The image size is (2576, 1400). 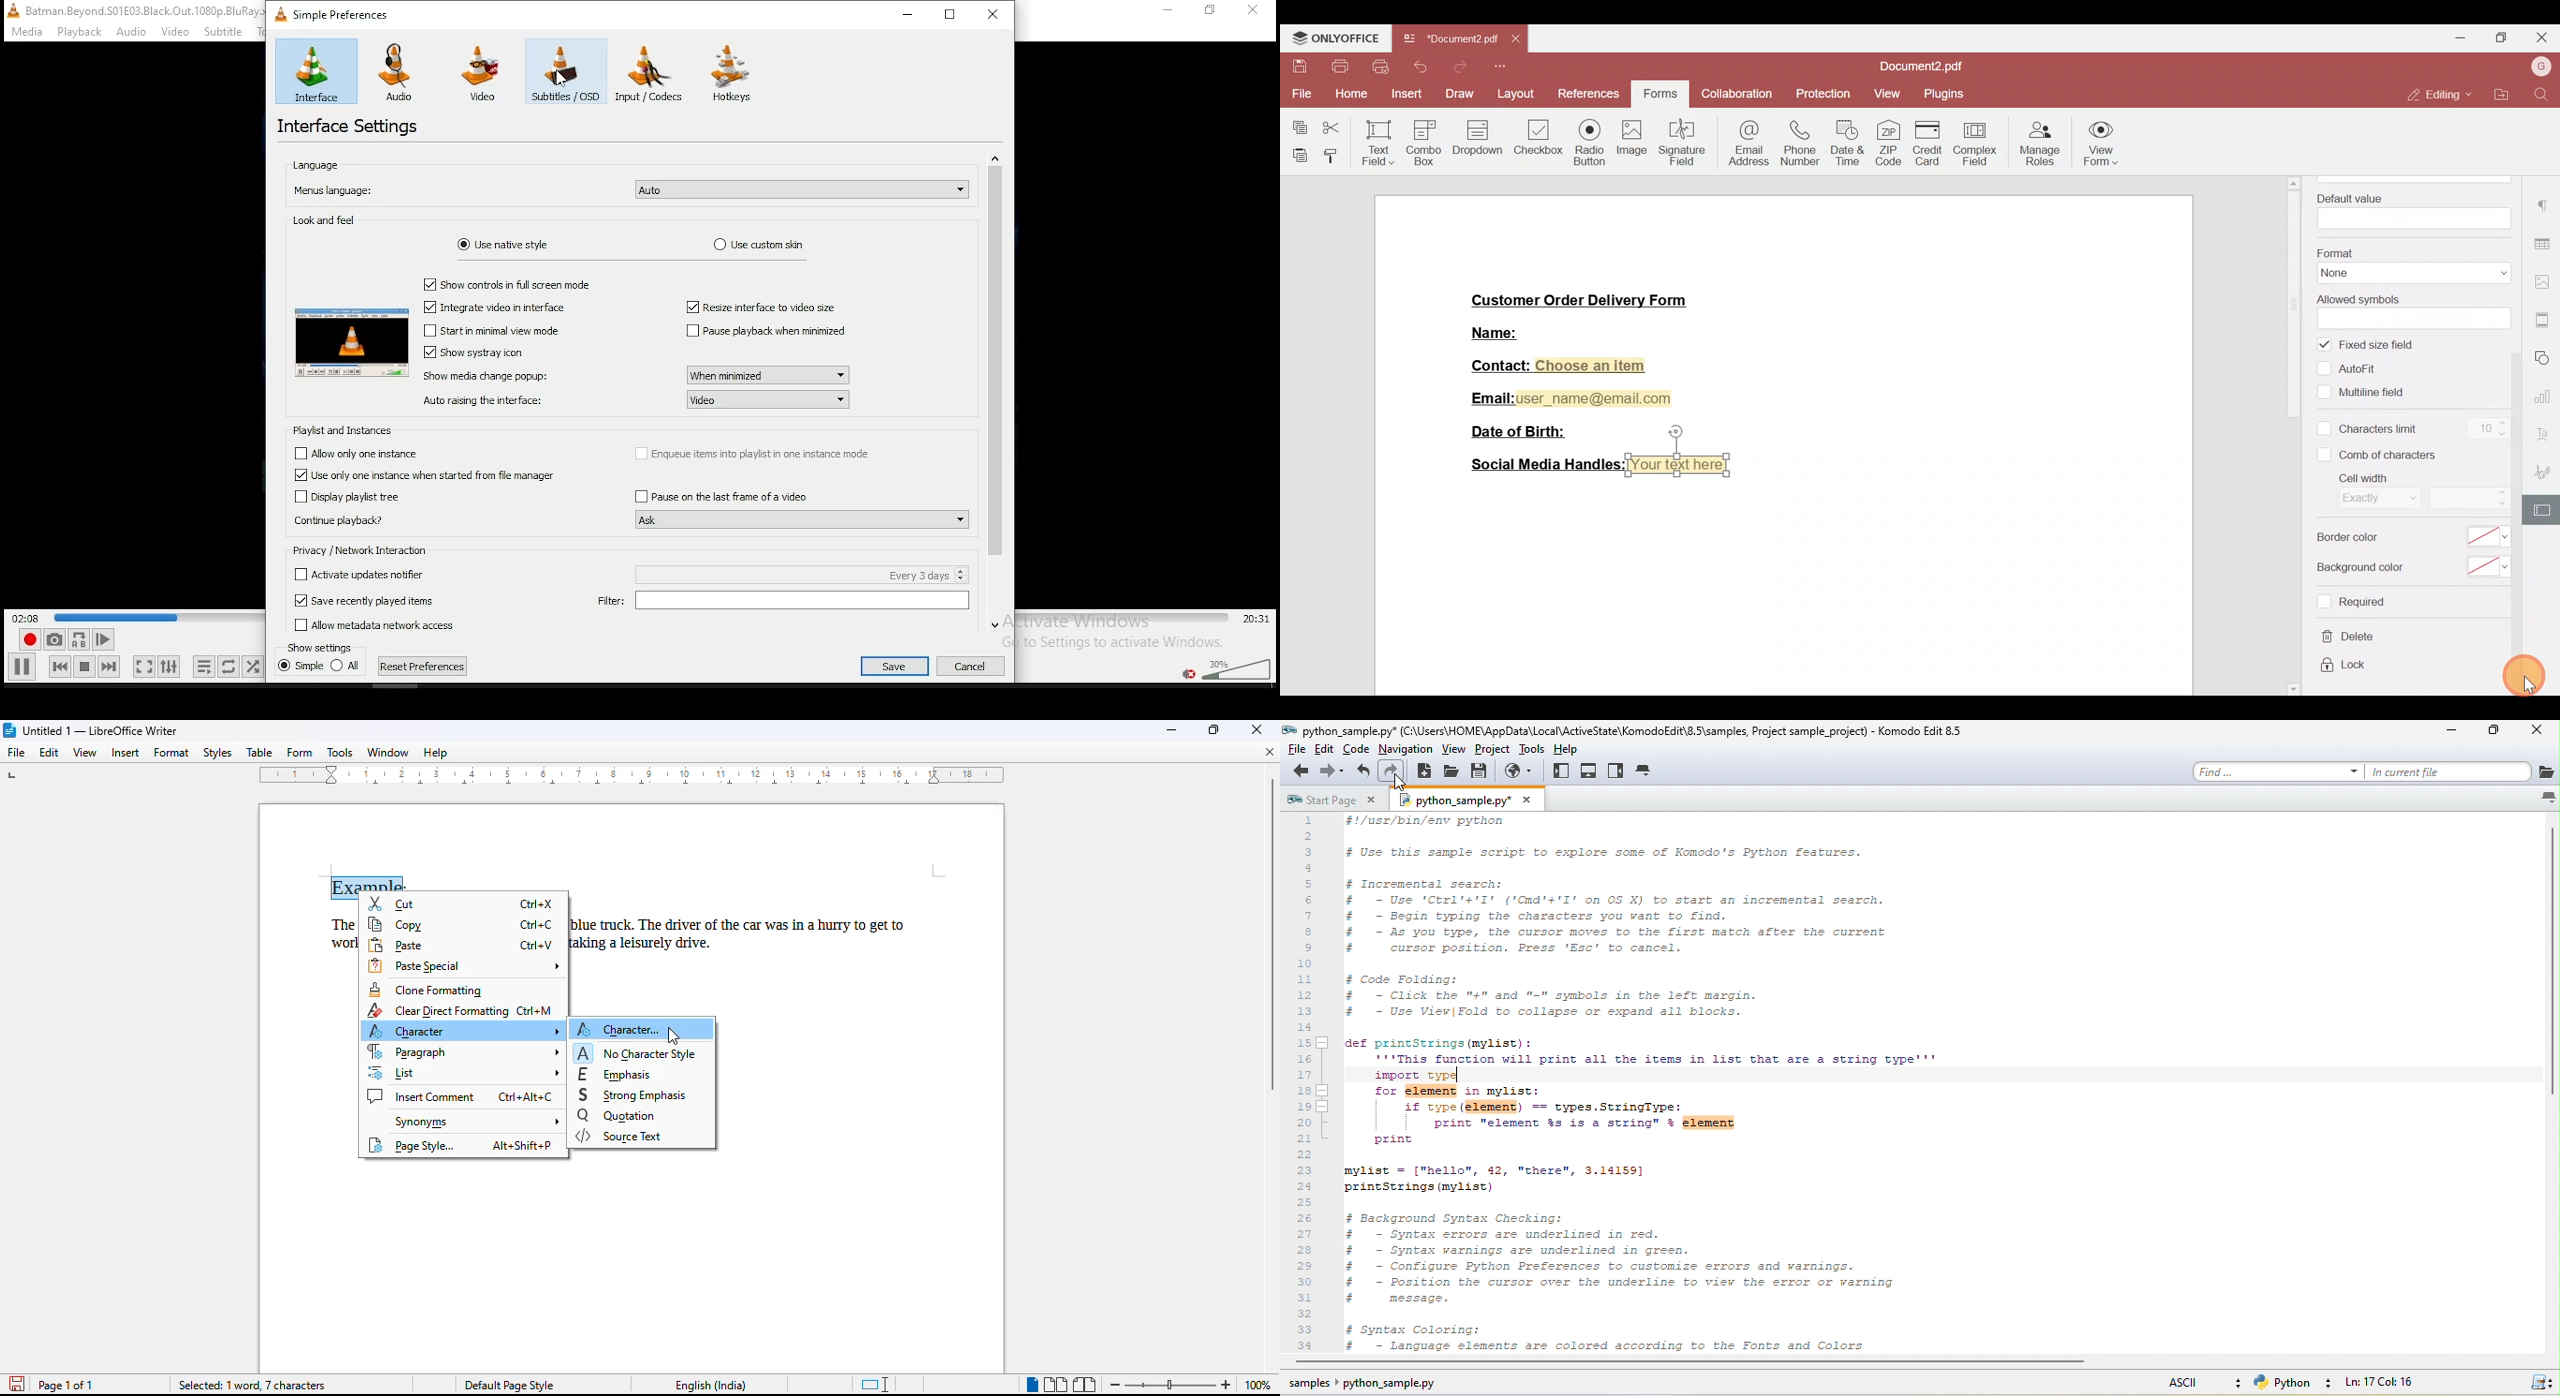 What do you see at coordinates (23, 666) in the screenshot?
I see `play/pause` at bounding box center [23, 666].